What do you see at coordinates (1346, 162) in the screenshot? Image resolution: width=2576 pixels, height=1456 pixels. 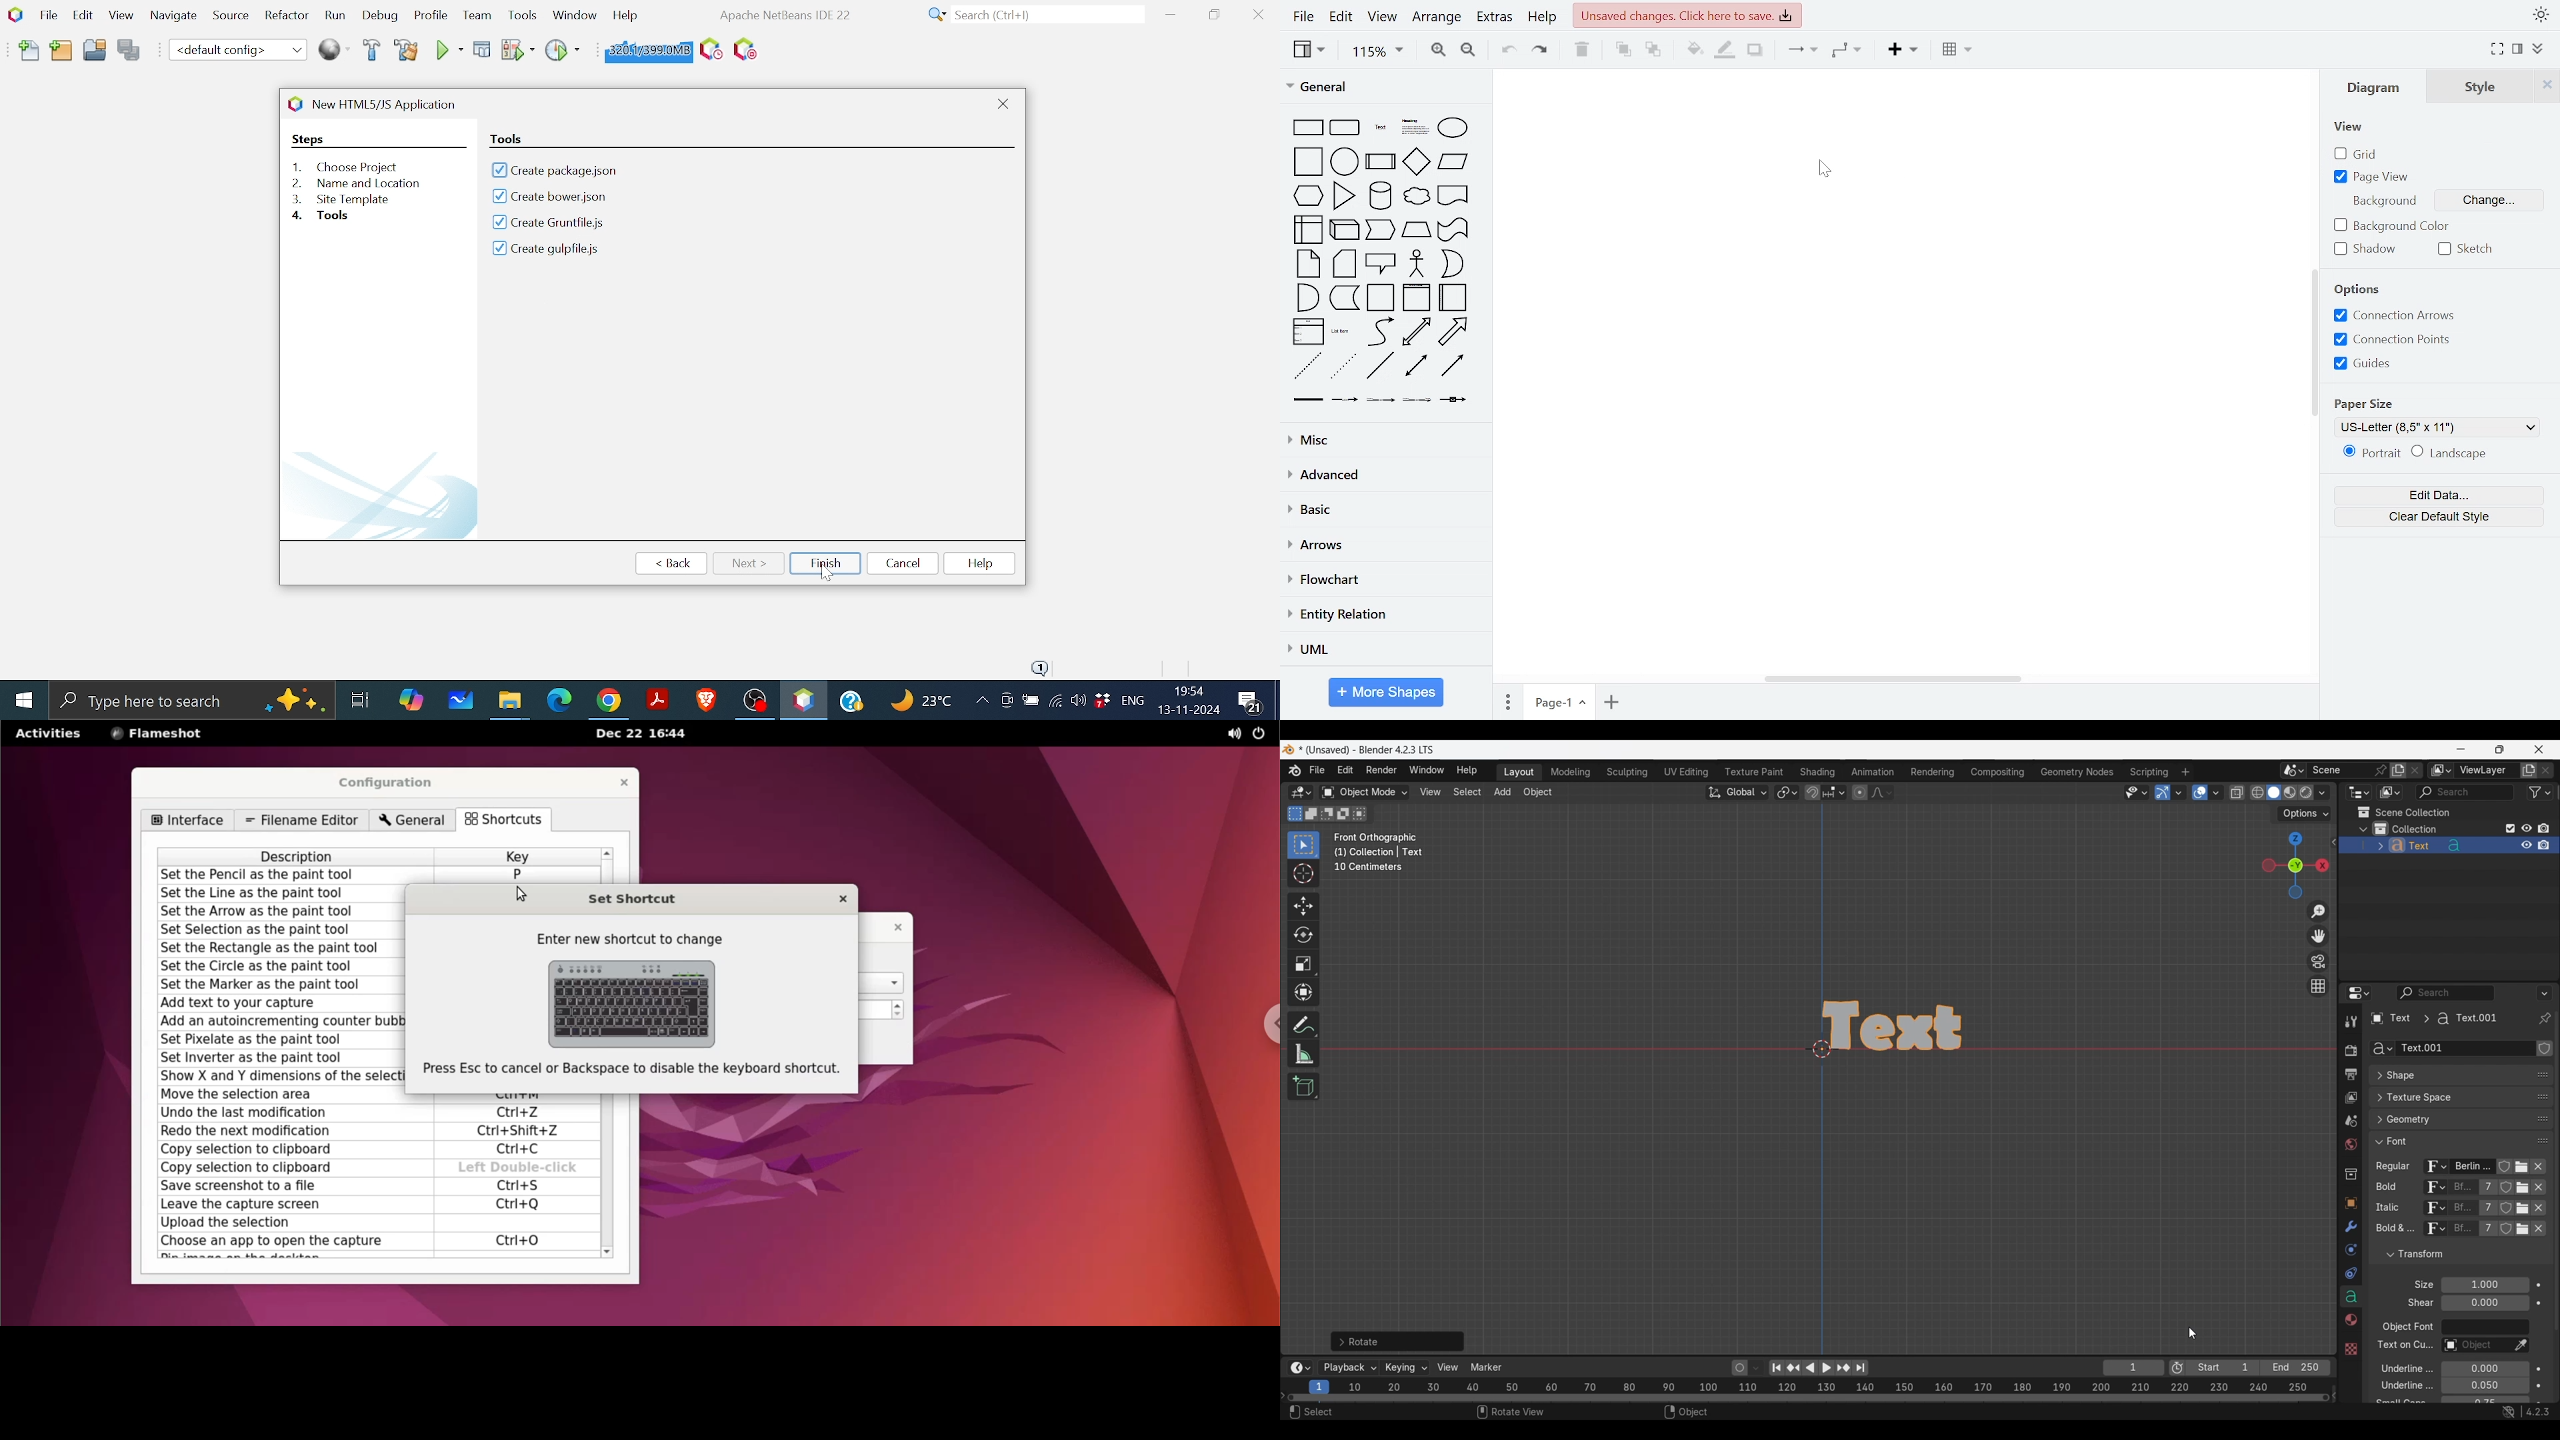 I see `circle` at bounding box center [1346, 162].